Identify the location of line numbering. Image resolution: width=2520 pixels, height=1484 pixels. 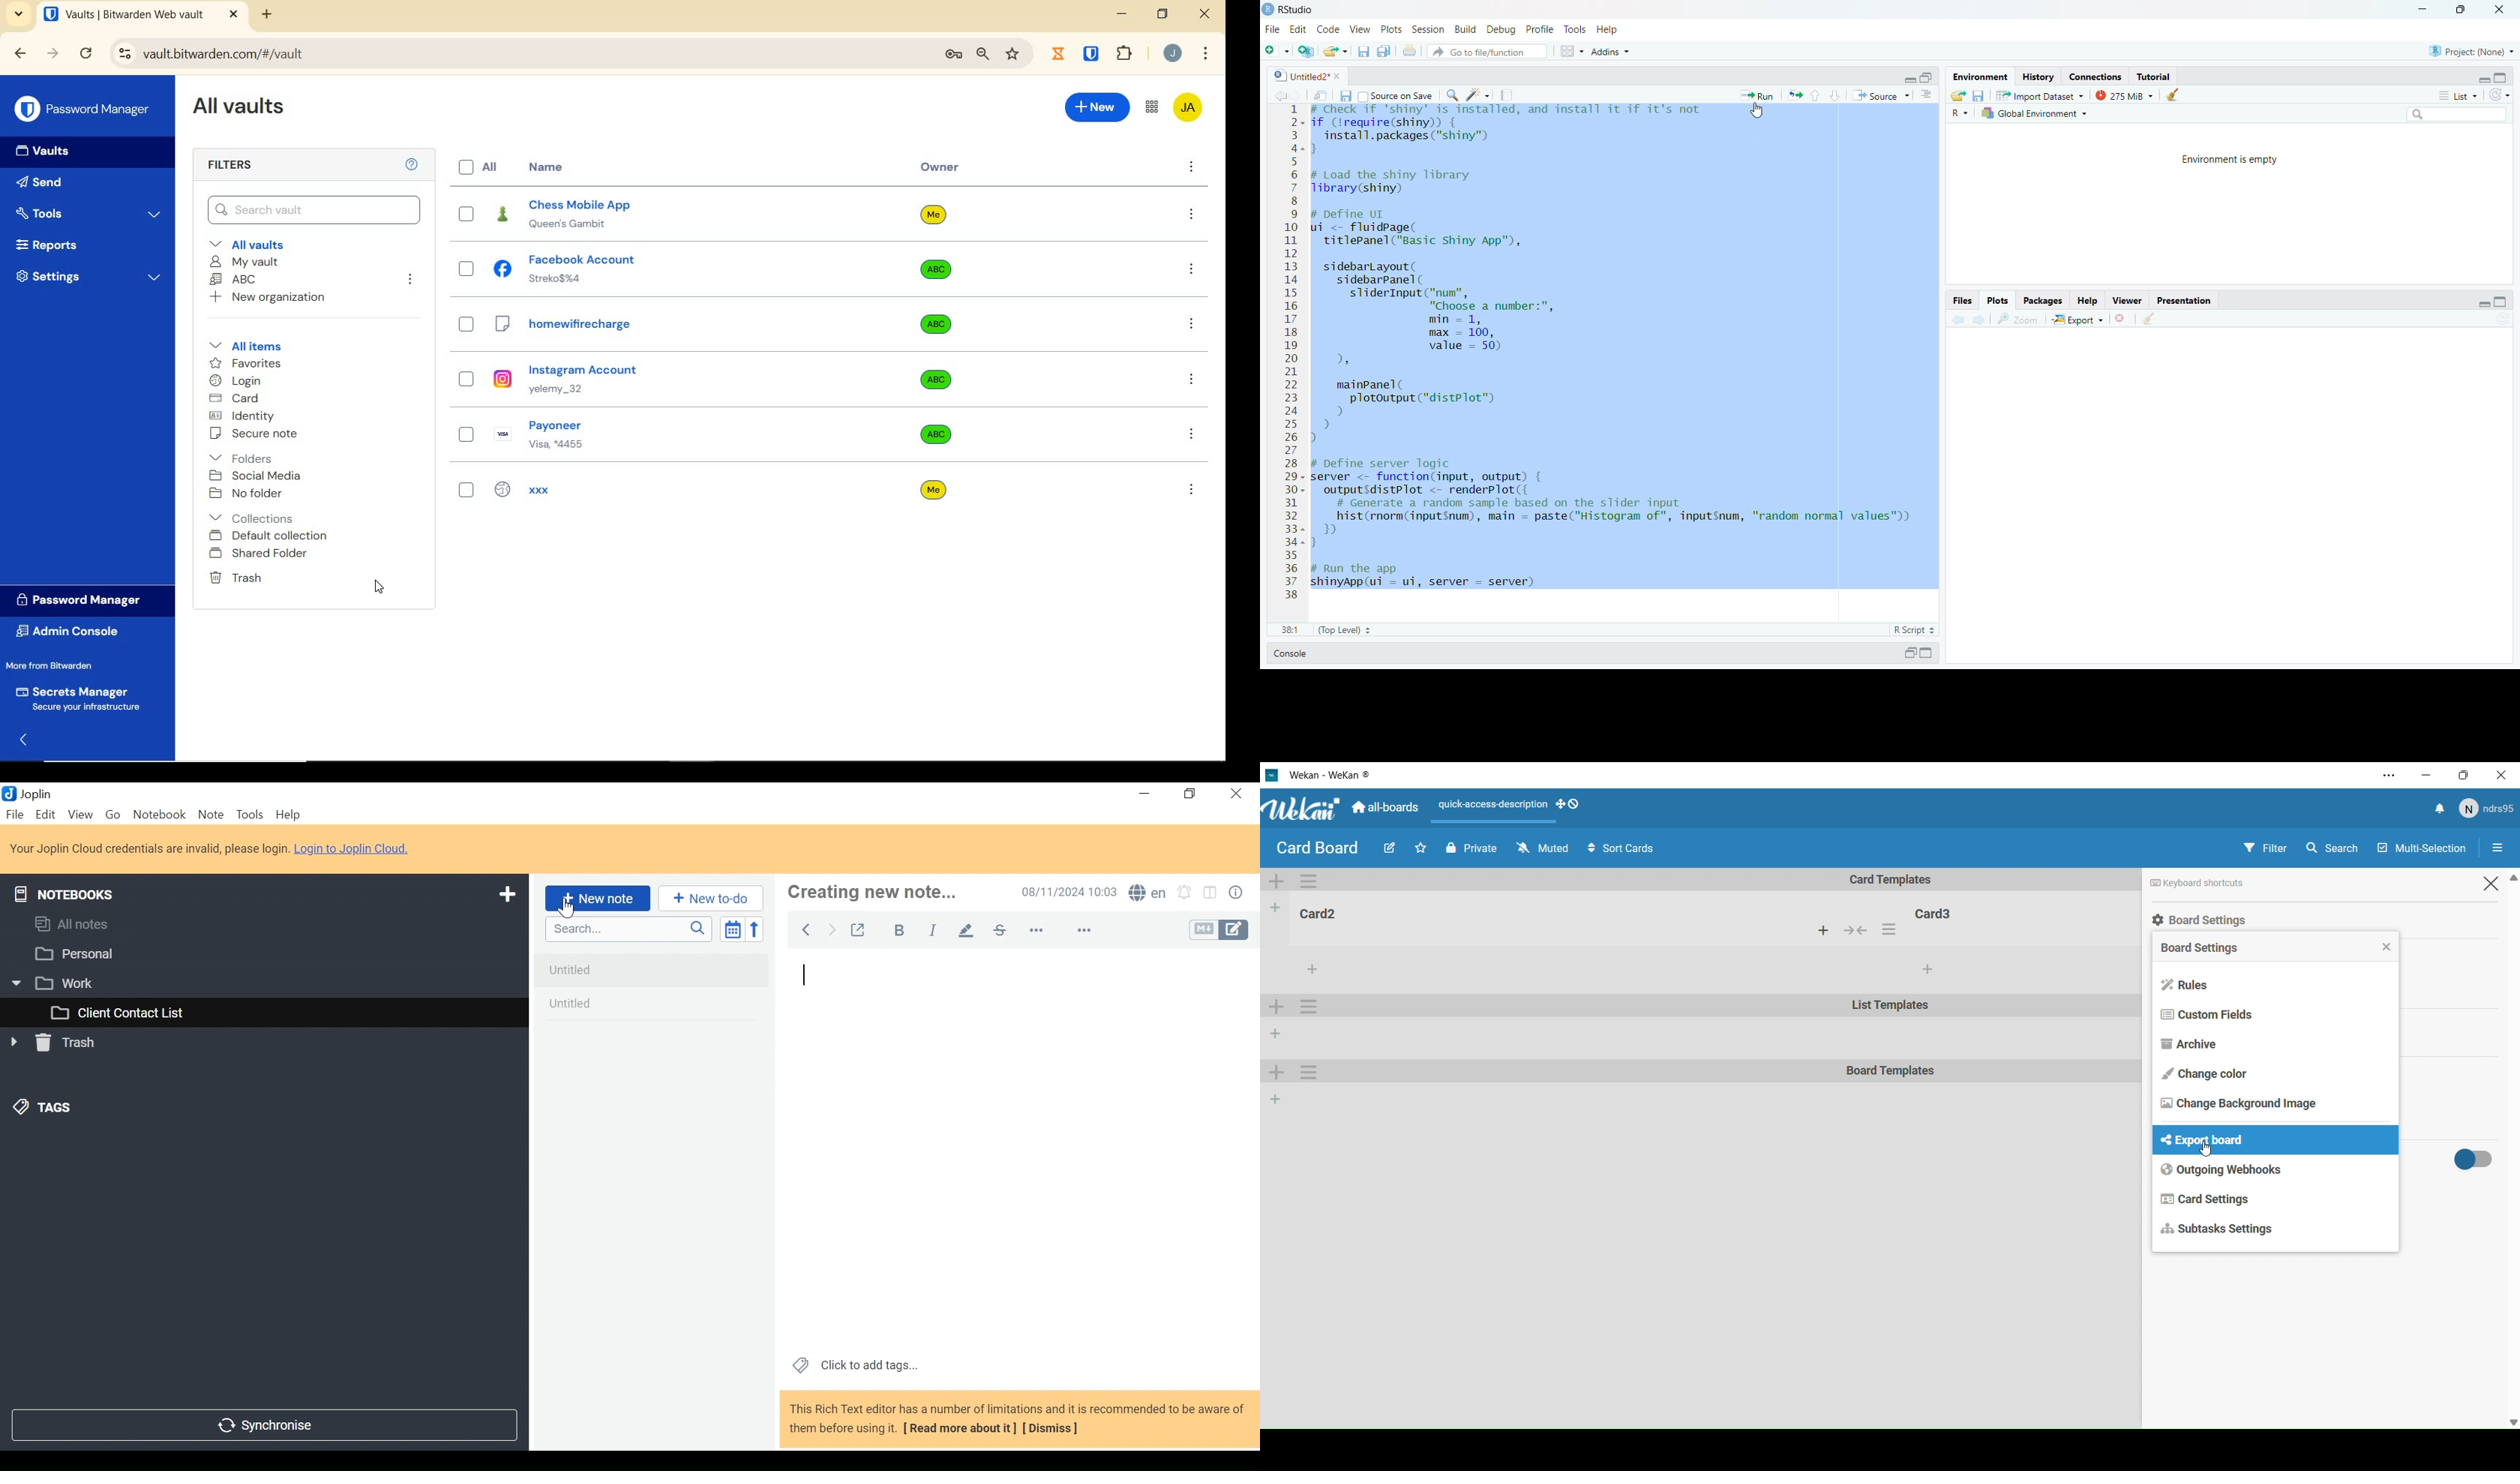
(1293, 352).